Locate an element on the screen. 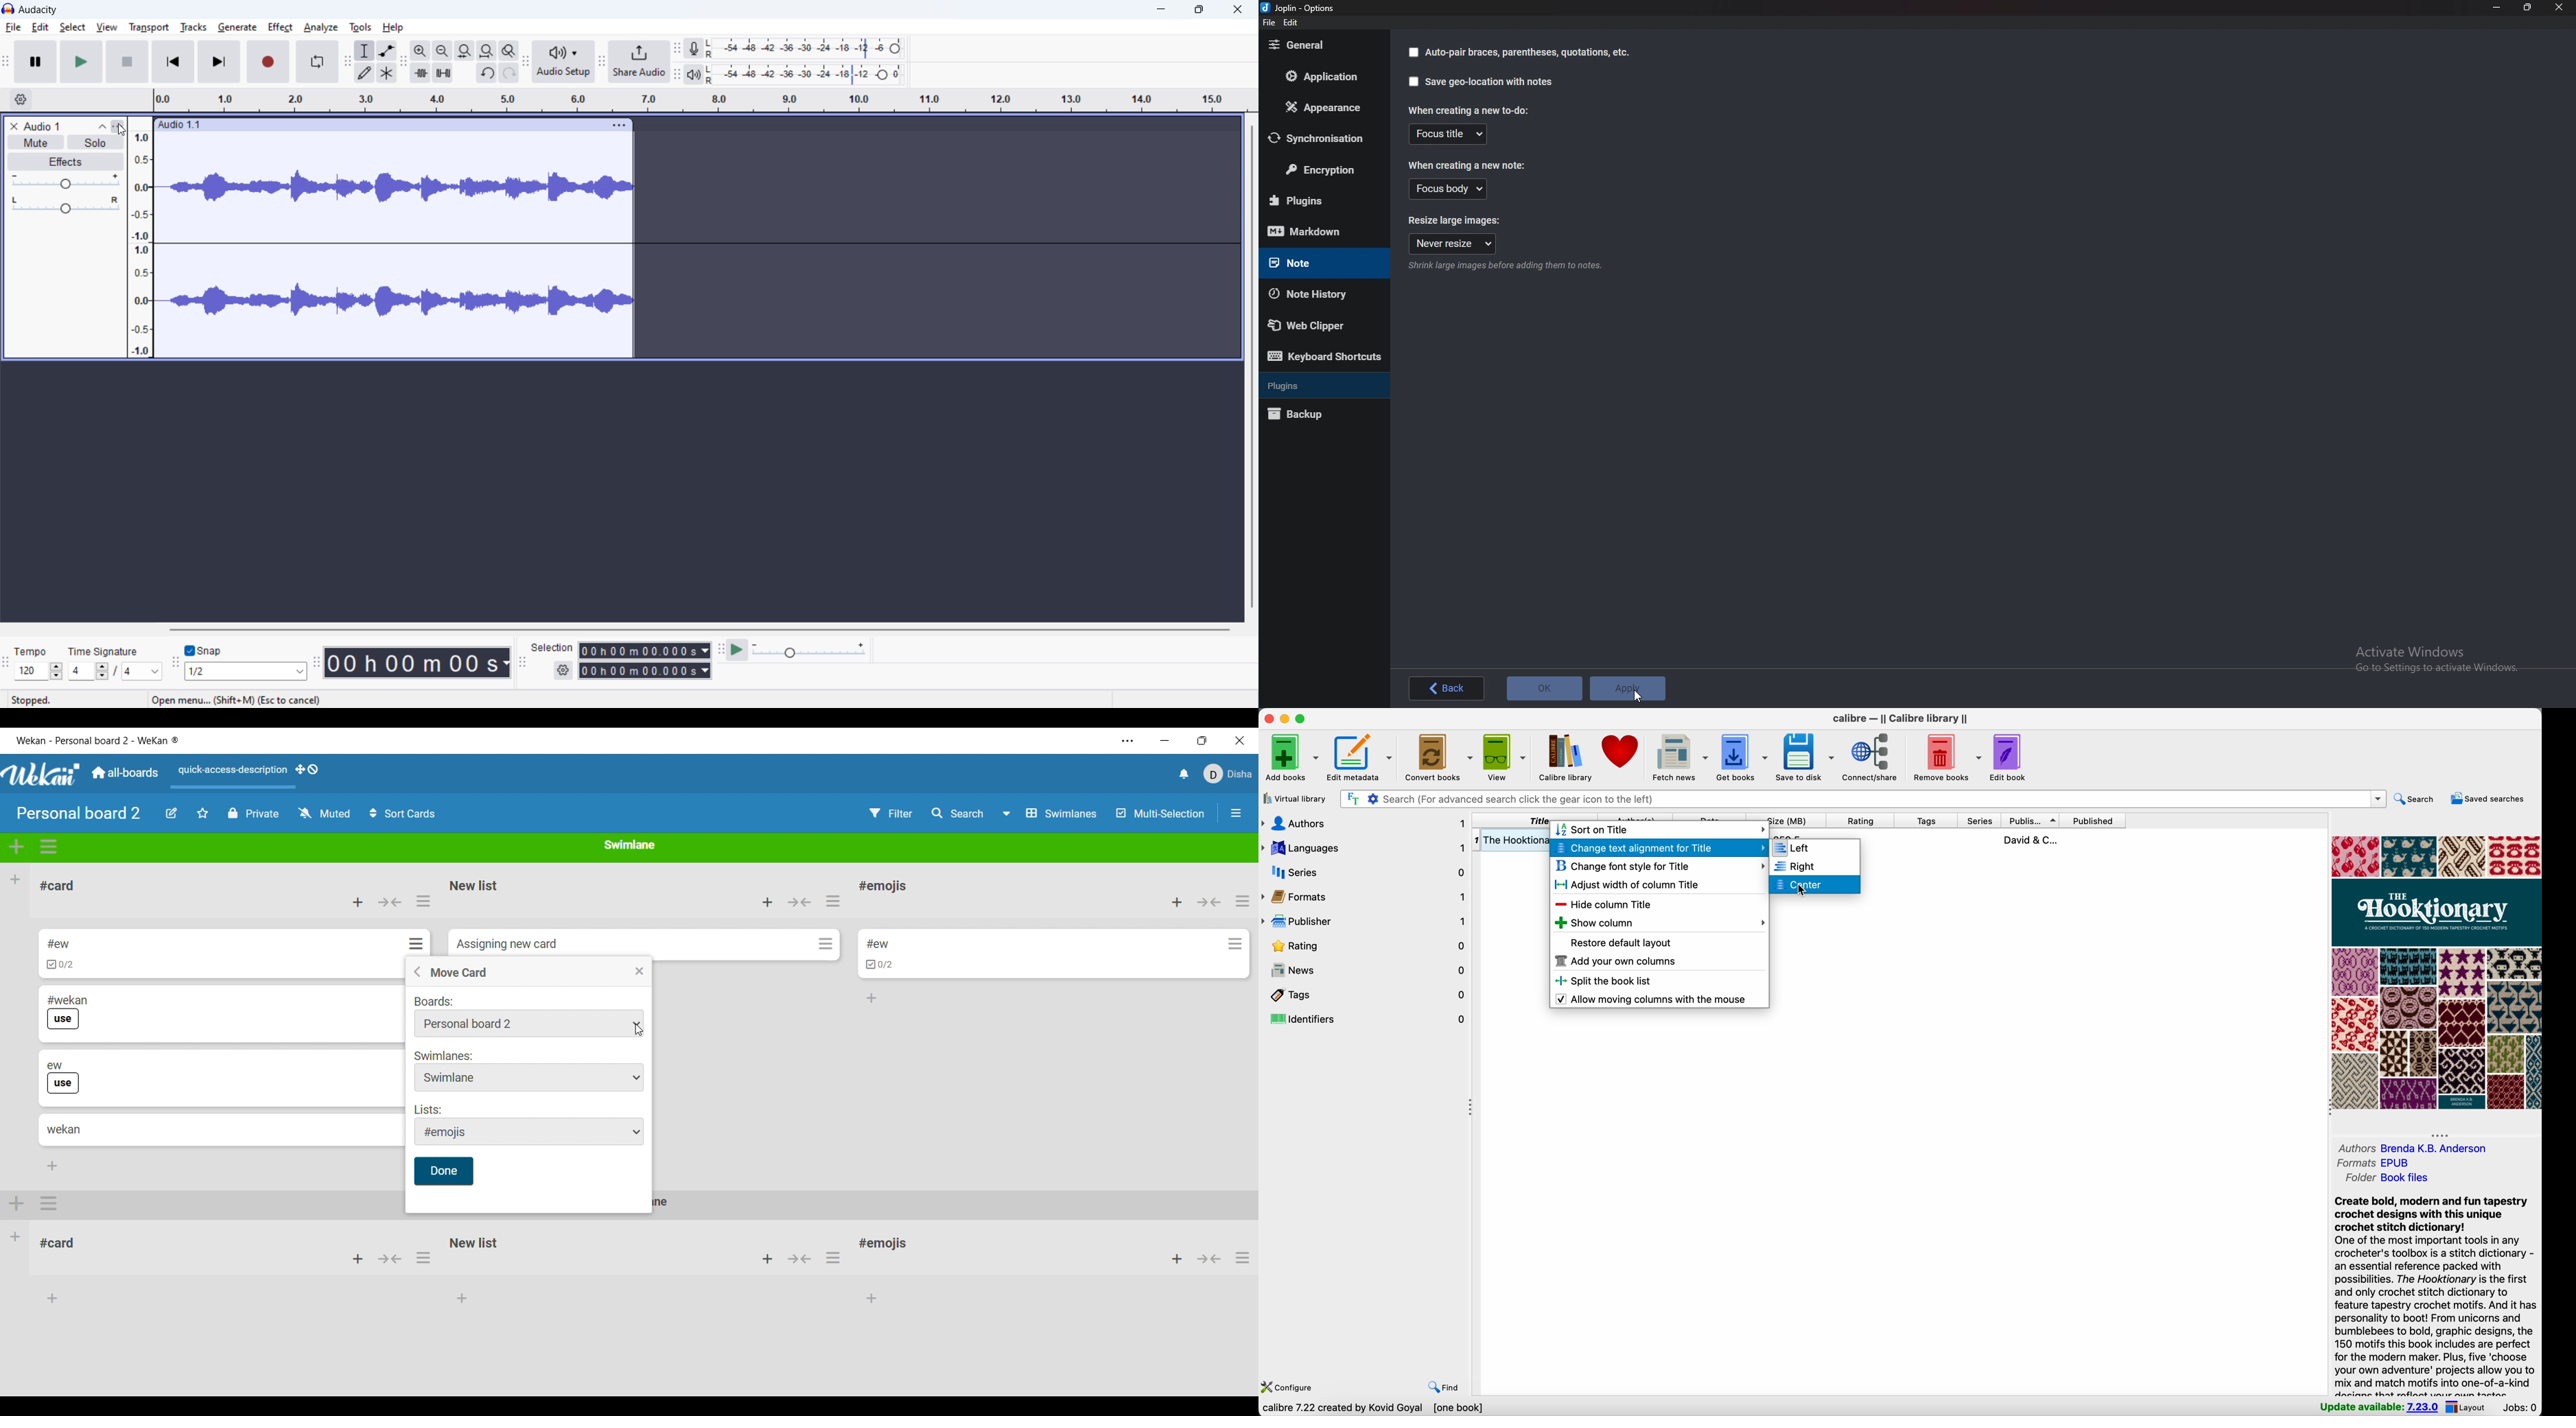  timestamp is located at coordinates (418, 663).